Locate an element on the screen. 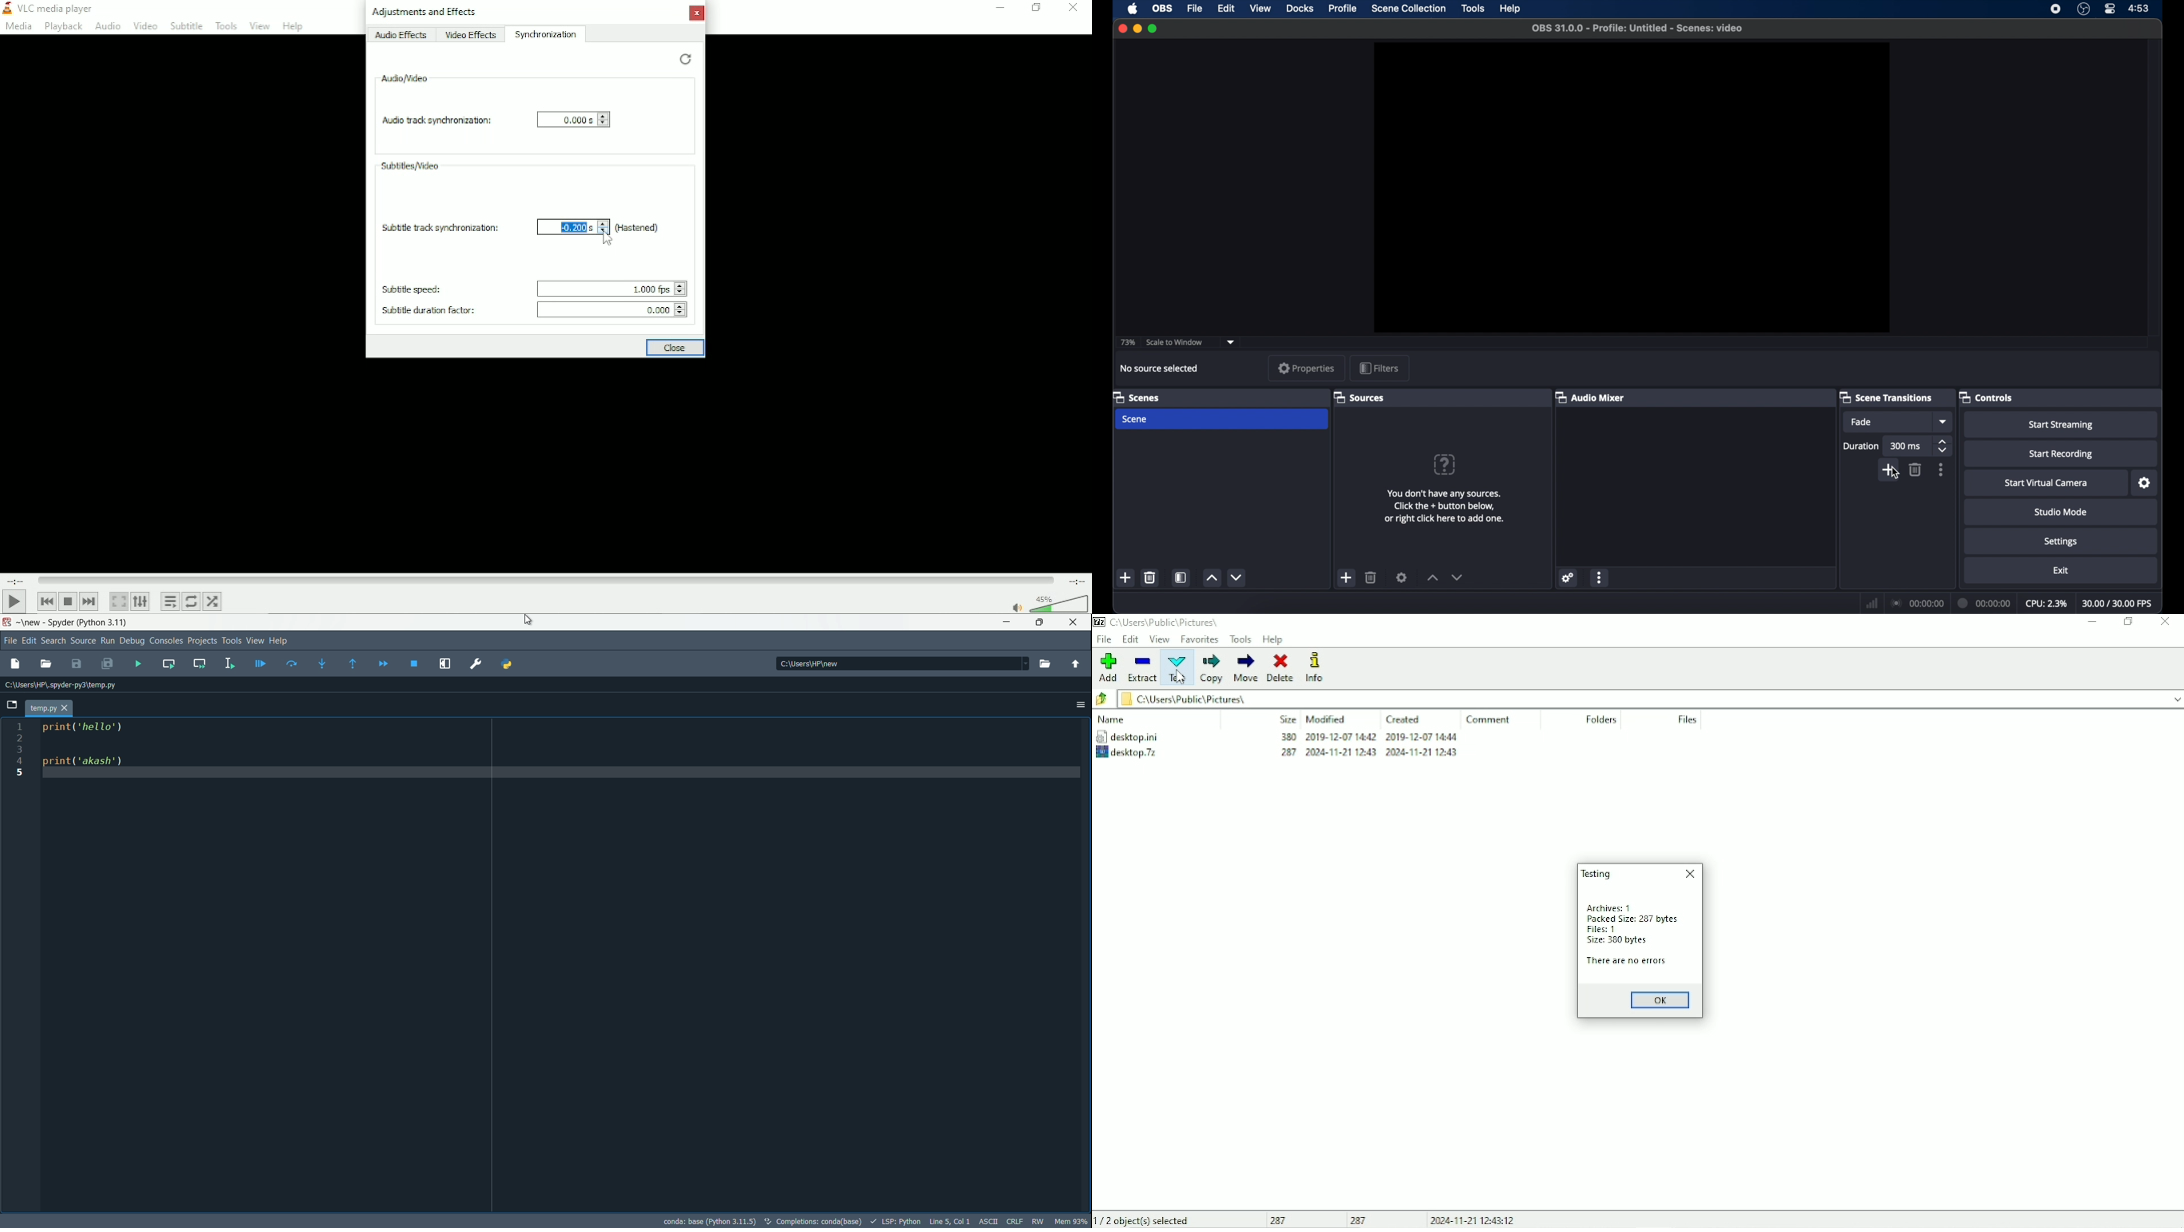 Image resolution: width=2184 pixels, height=1232 pixels. obs is located at coordinates (1163, 8).